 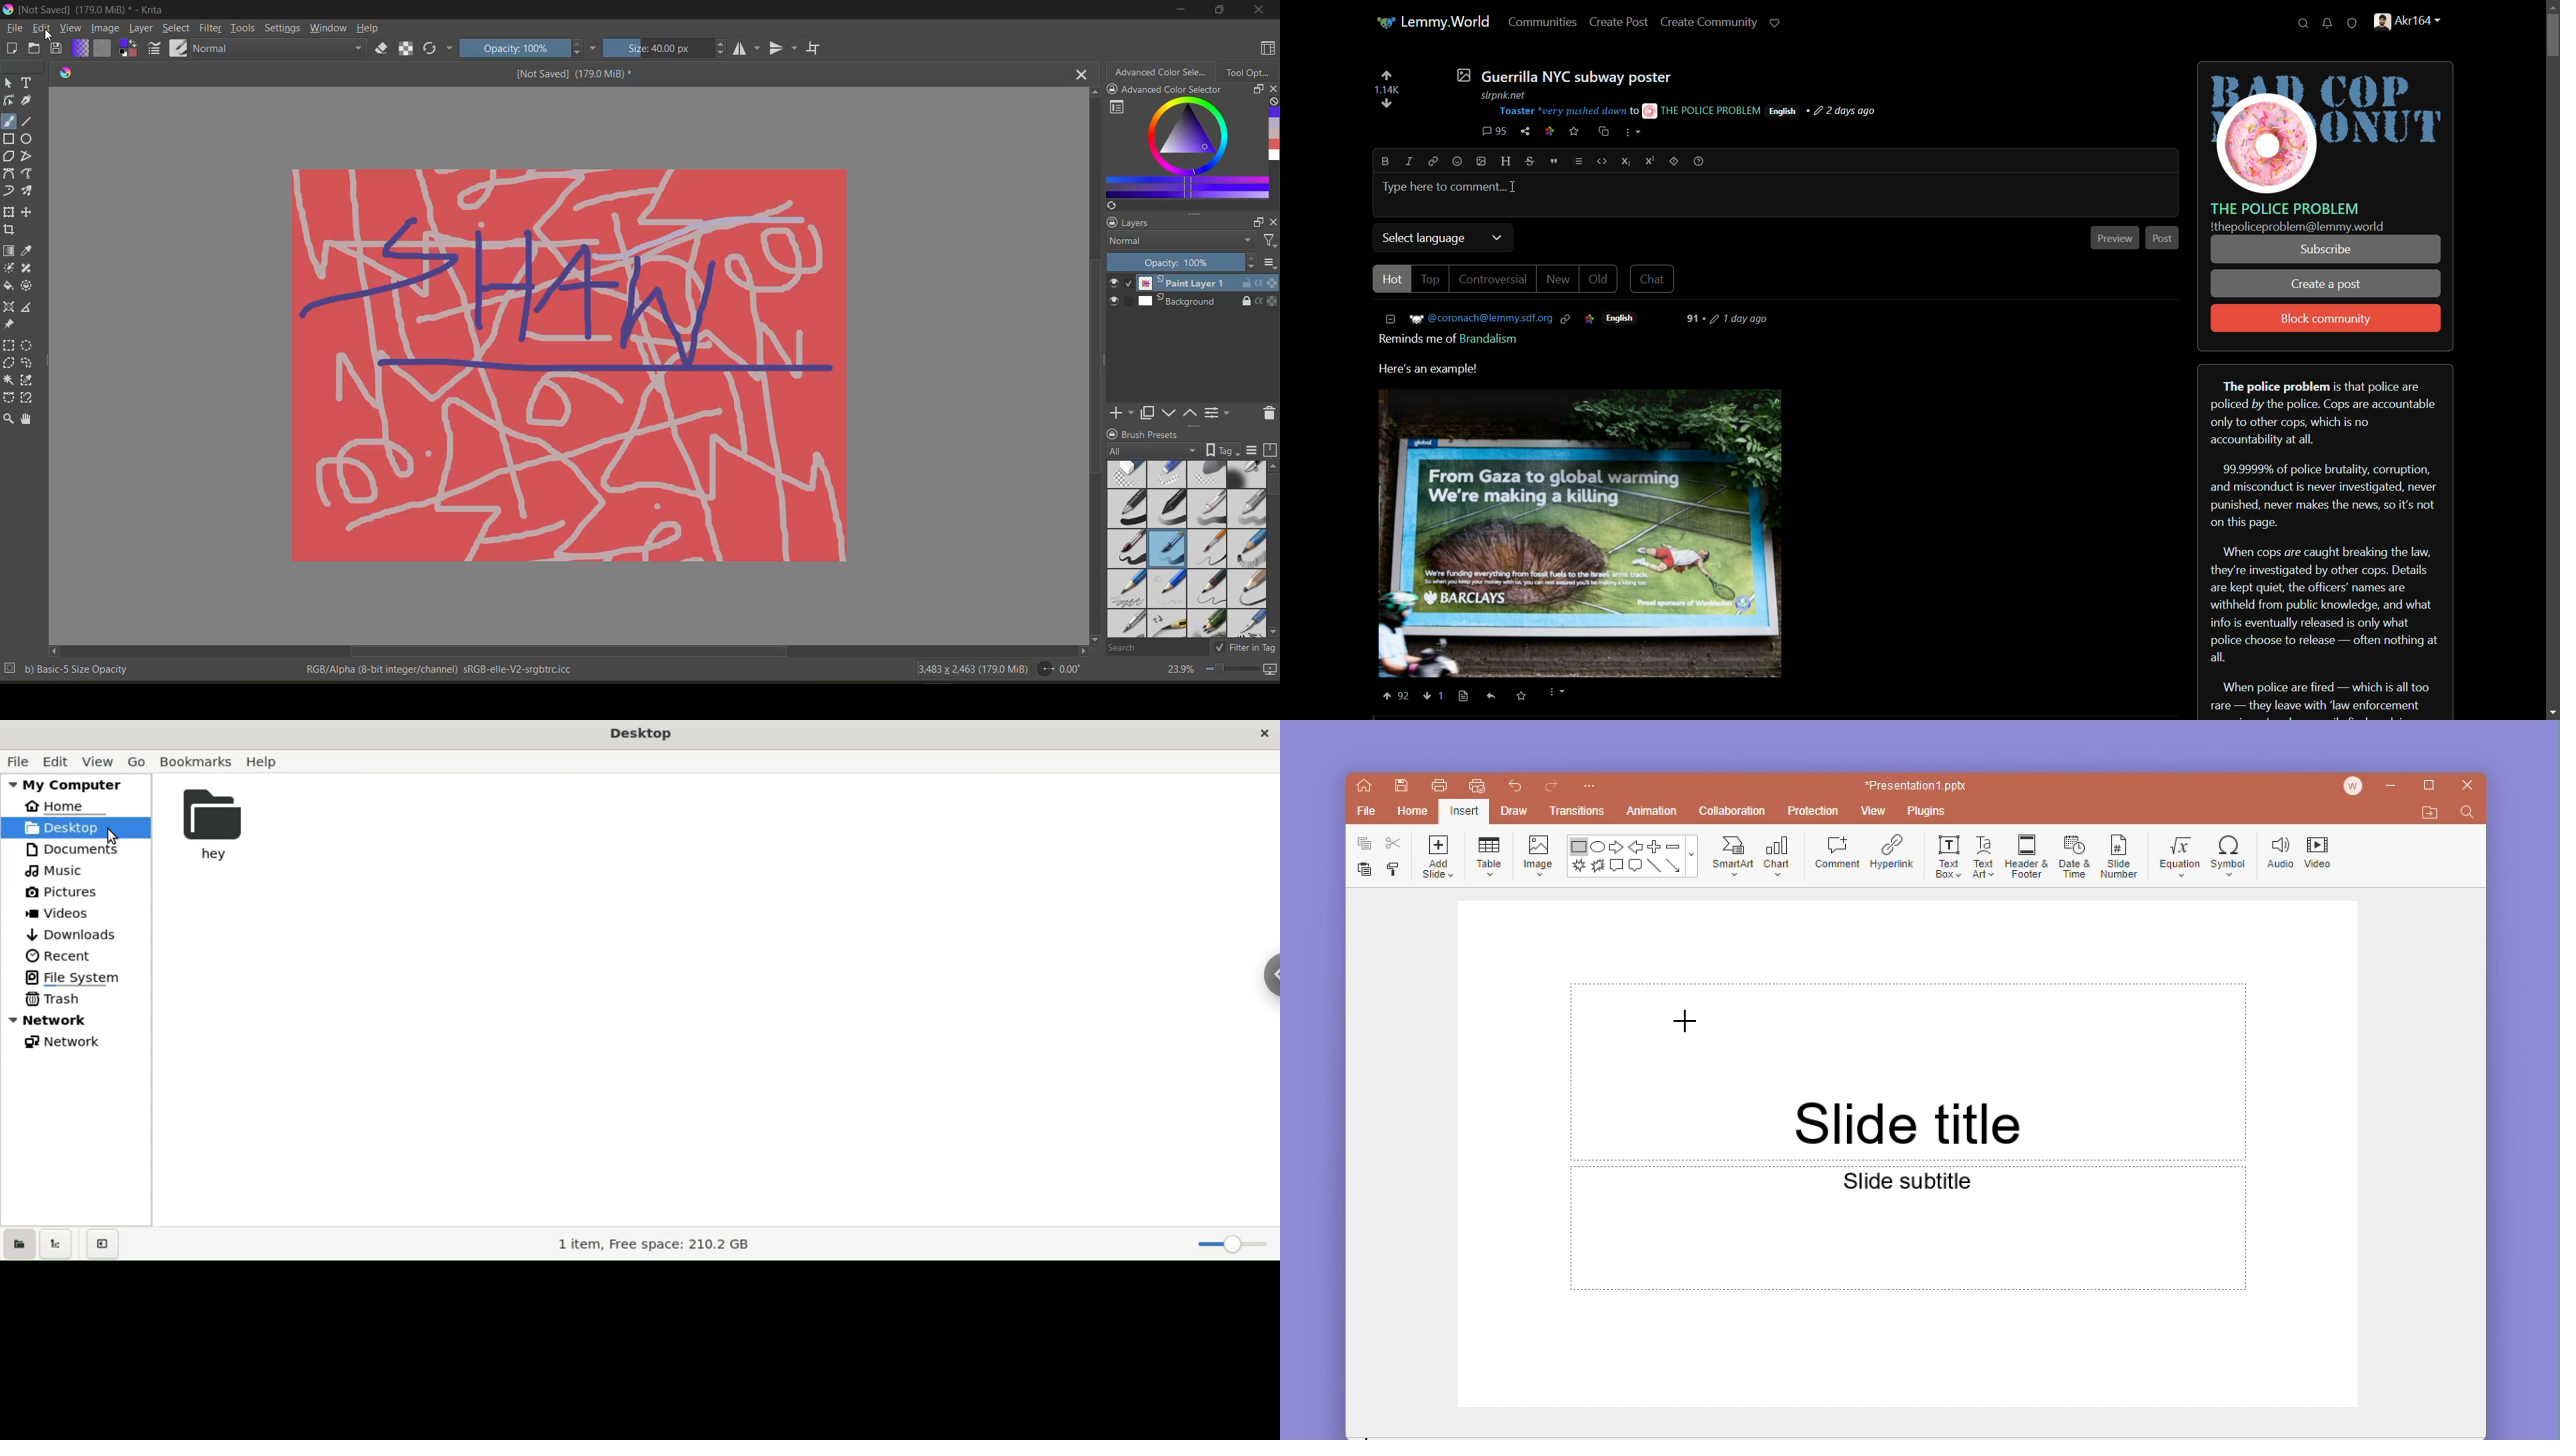 What do you see at coordinates (50, 999) in the screenshot?
I see `trash` at bounding box center [50, 999].